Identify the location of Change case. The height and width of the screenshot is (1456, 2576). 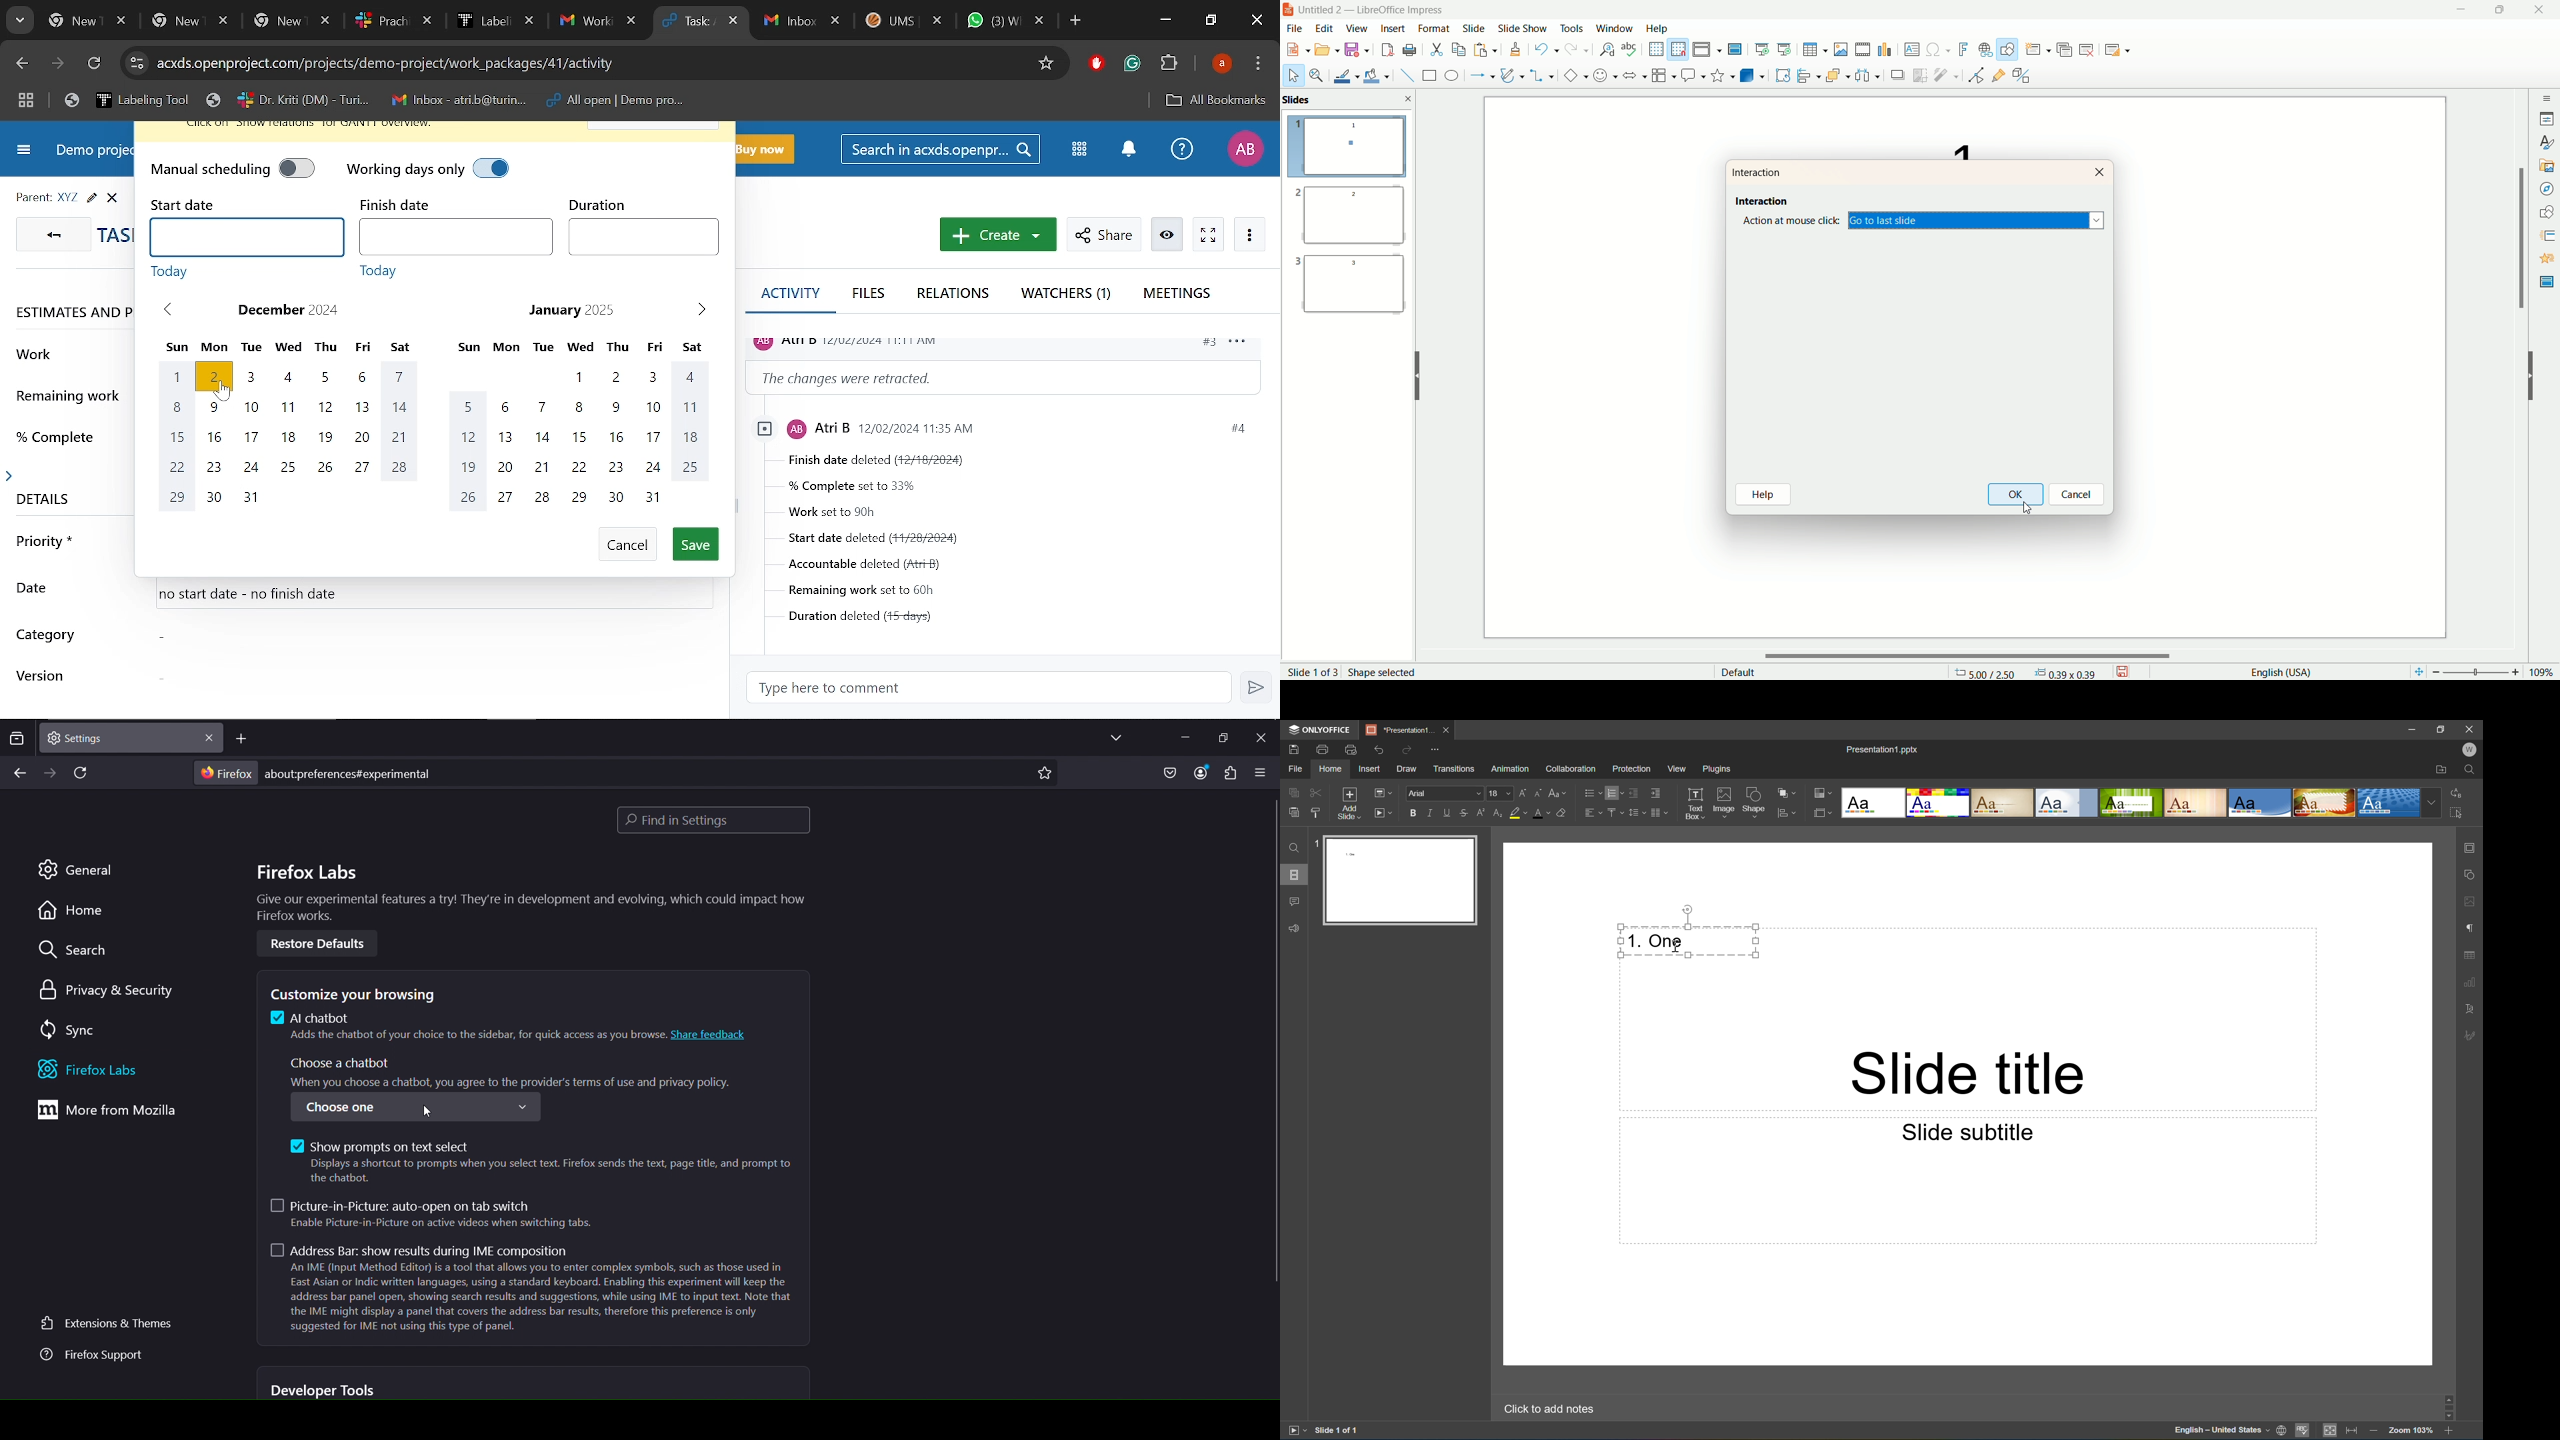
(1554, 793).